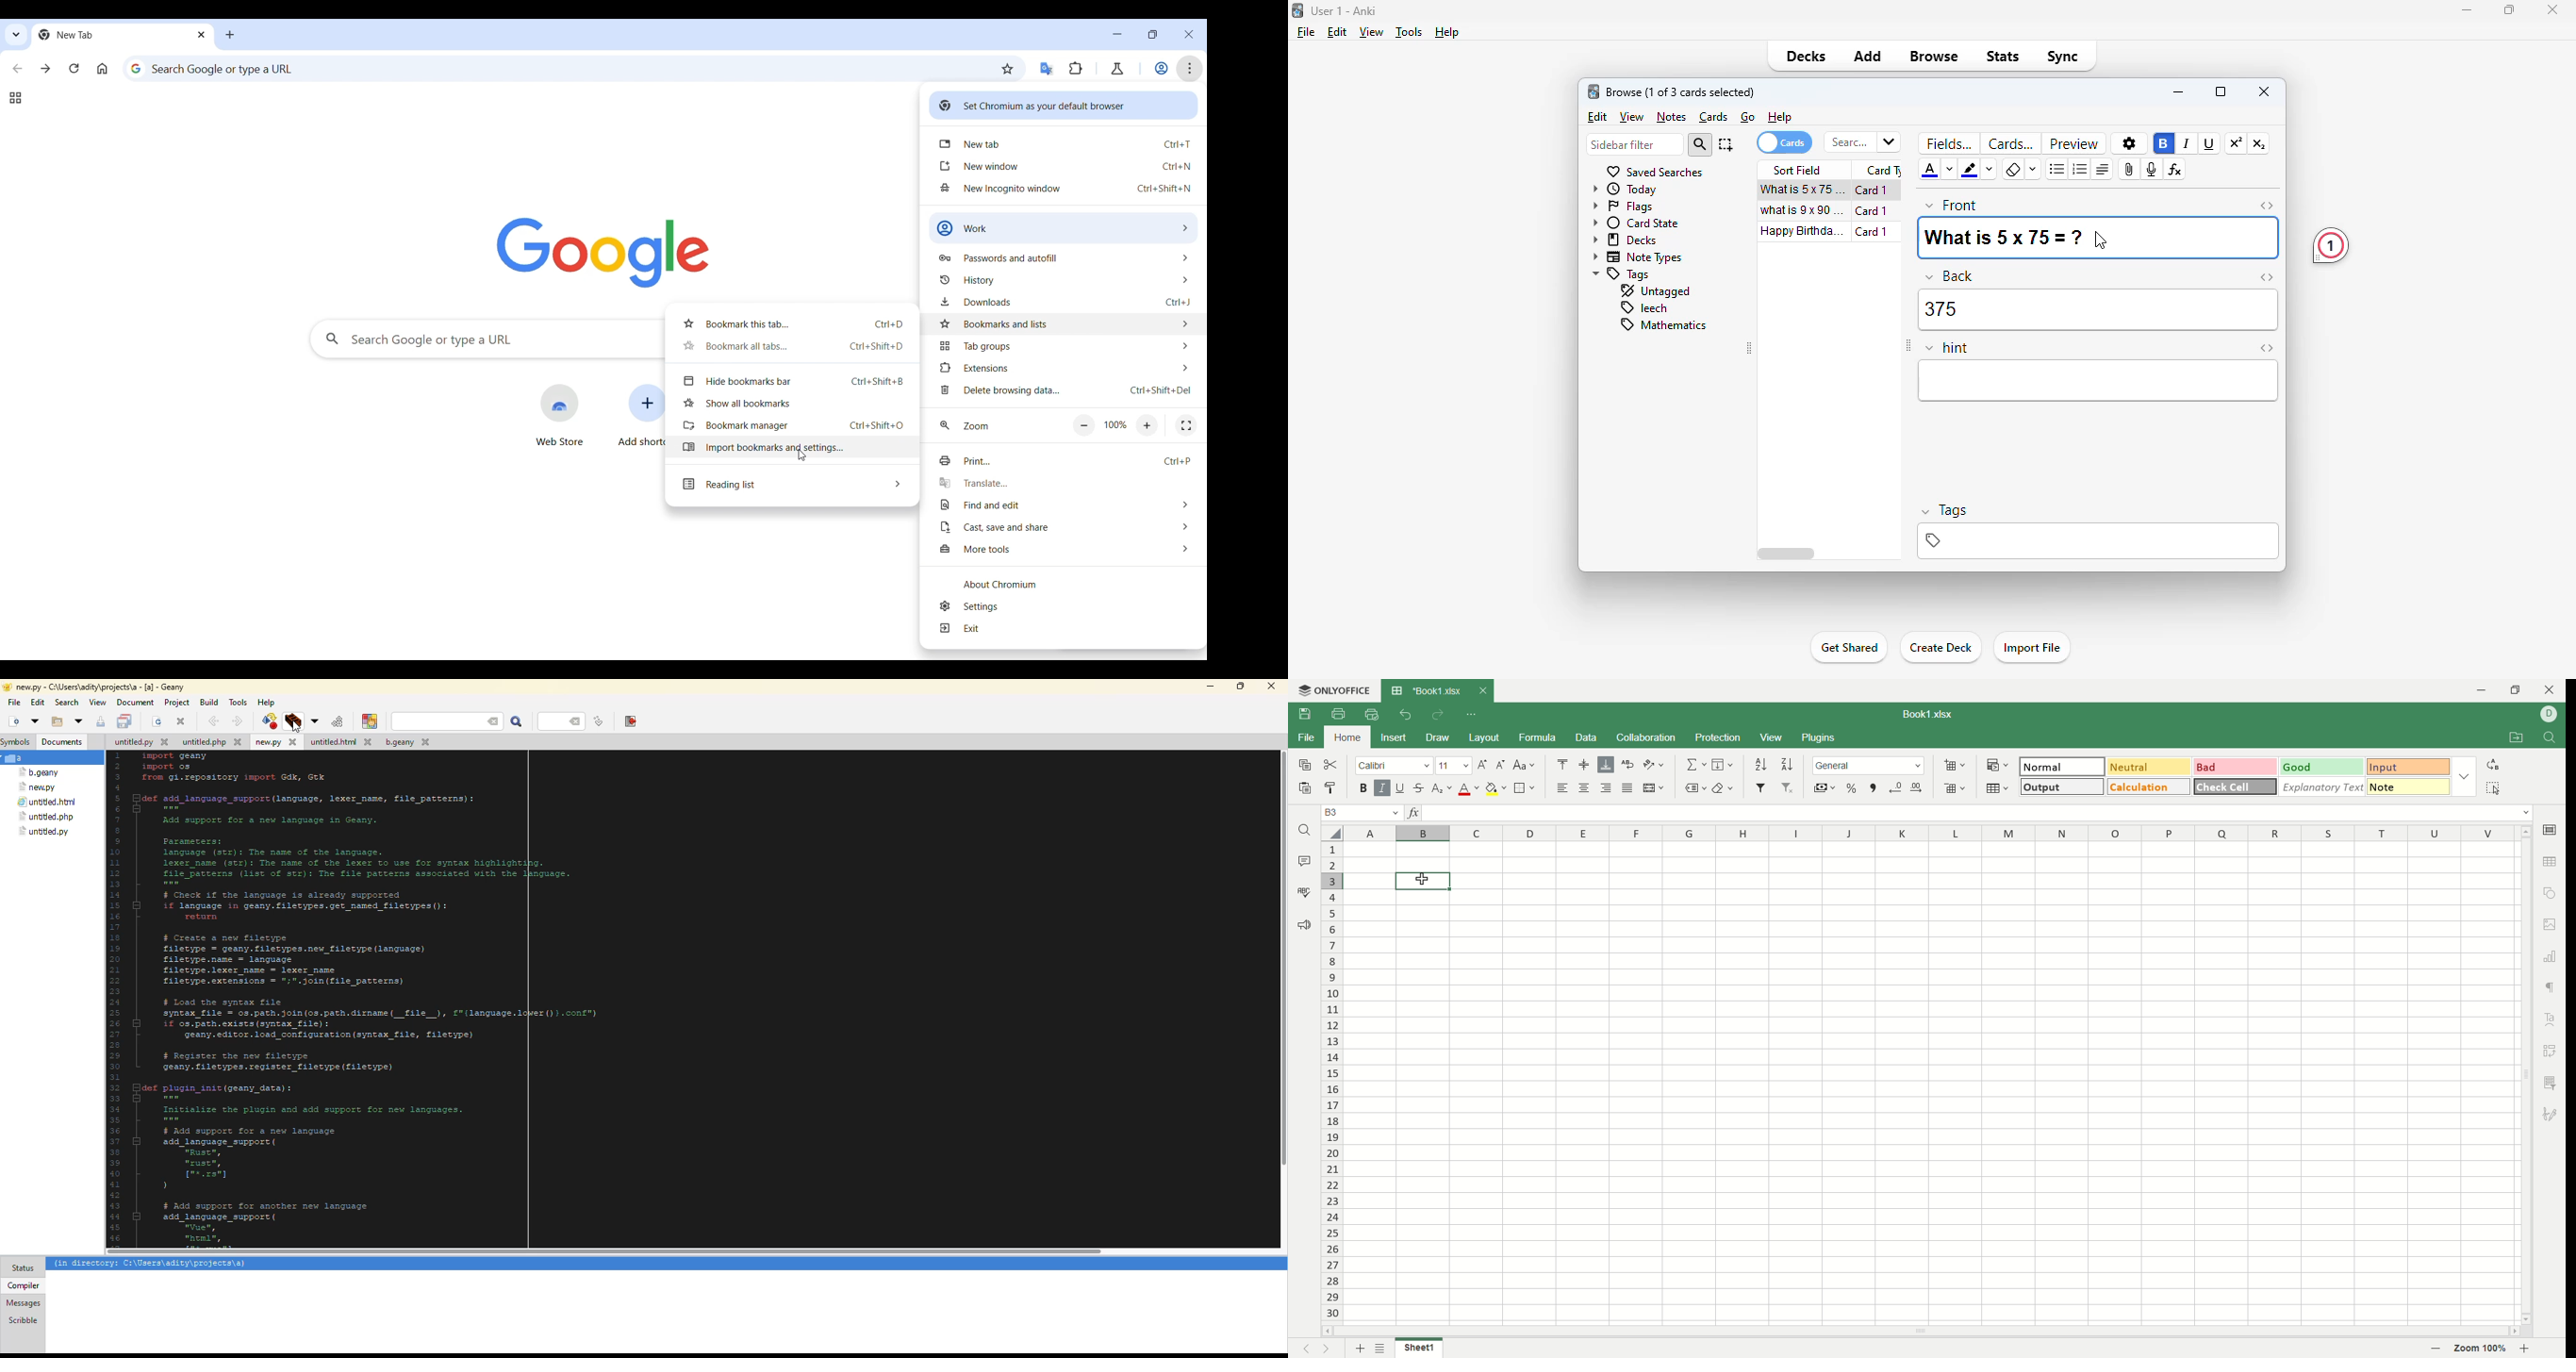 This screenshot has width=2576, height=1372. Describe the element at coordinates (2164, 143) in the screenshot. I see `bold` at that location.